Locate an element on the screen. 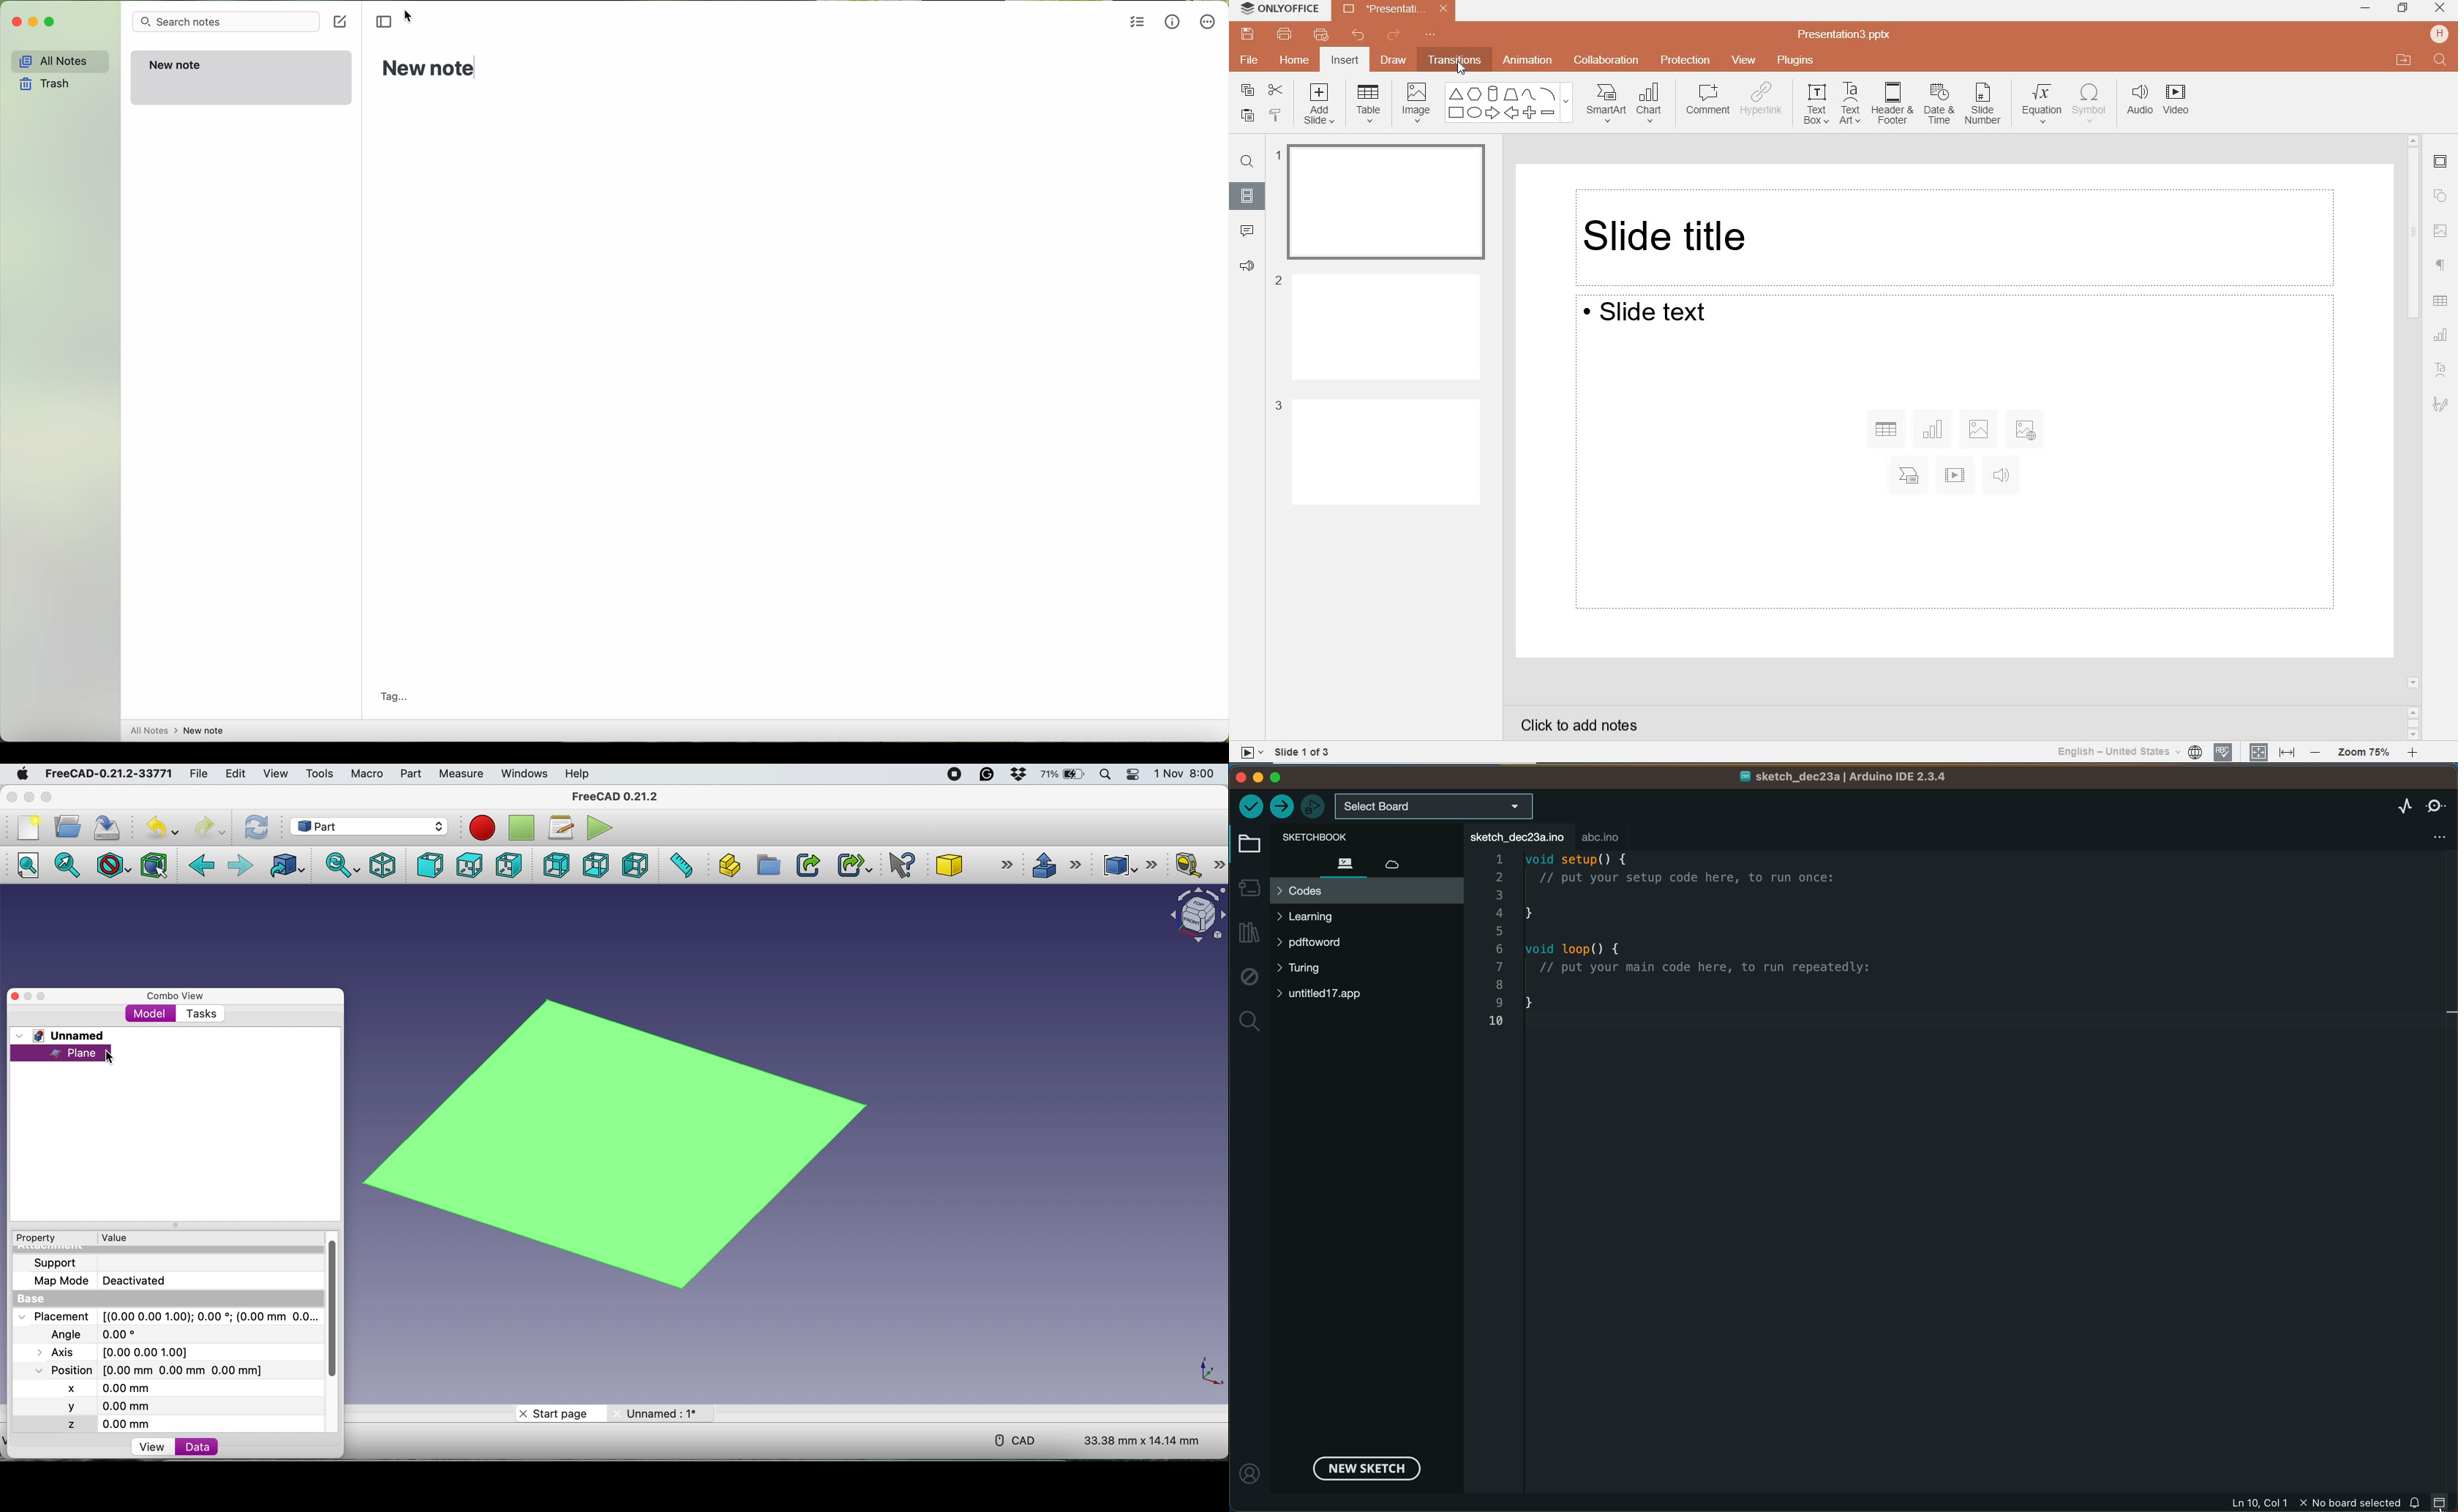 The image size is (2464, 1512). spell checking is located at coordinates (2222, 752).